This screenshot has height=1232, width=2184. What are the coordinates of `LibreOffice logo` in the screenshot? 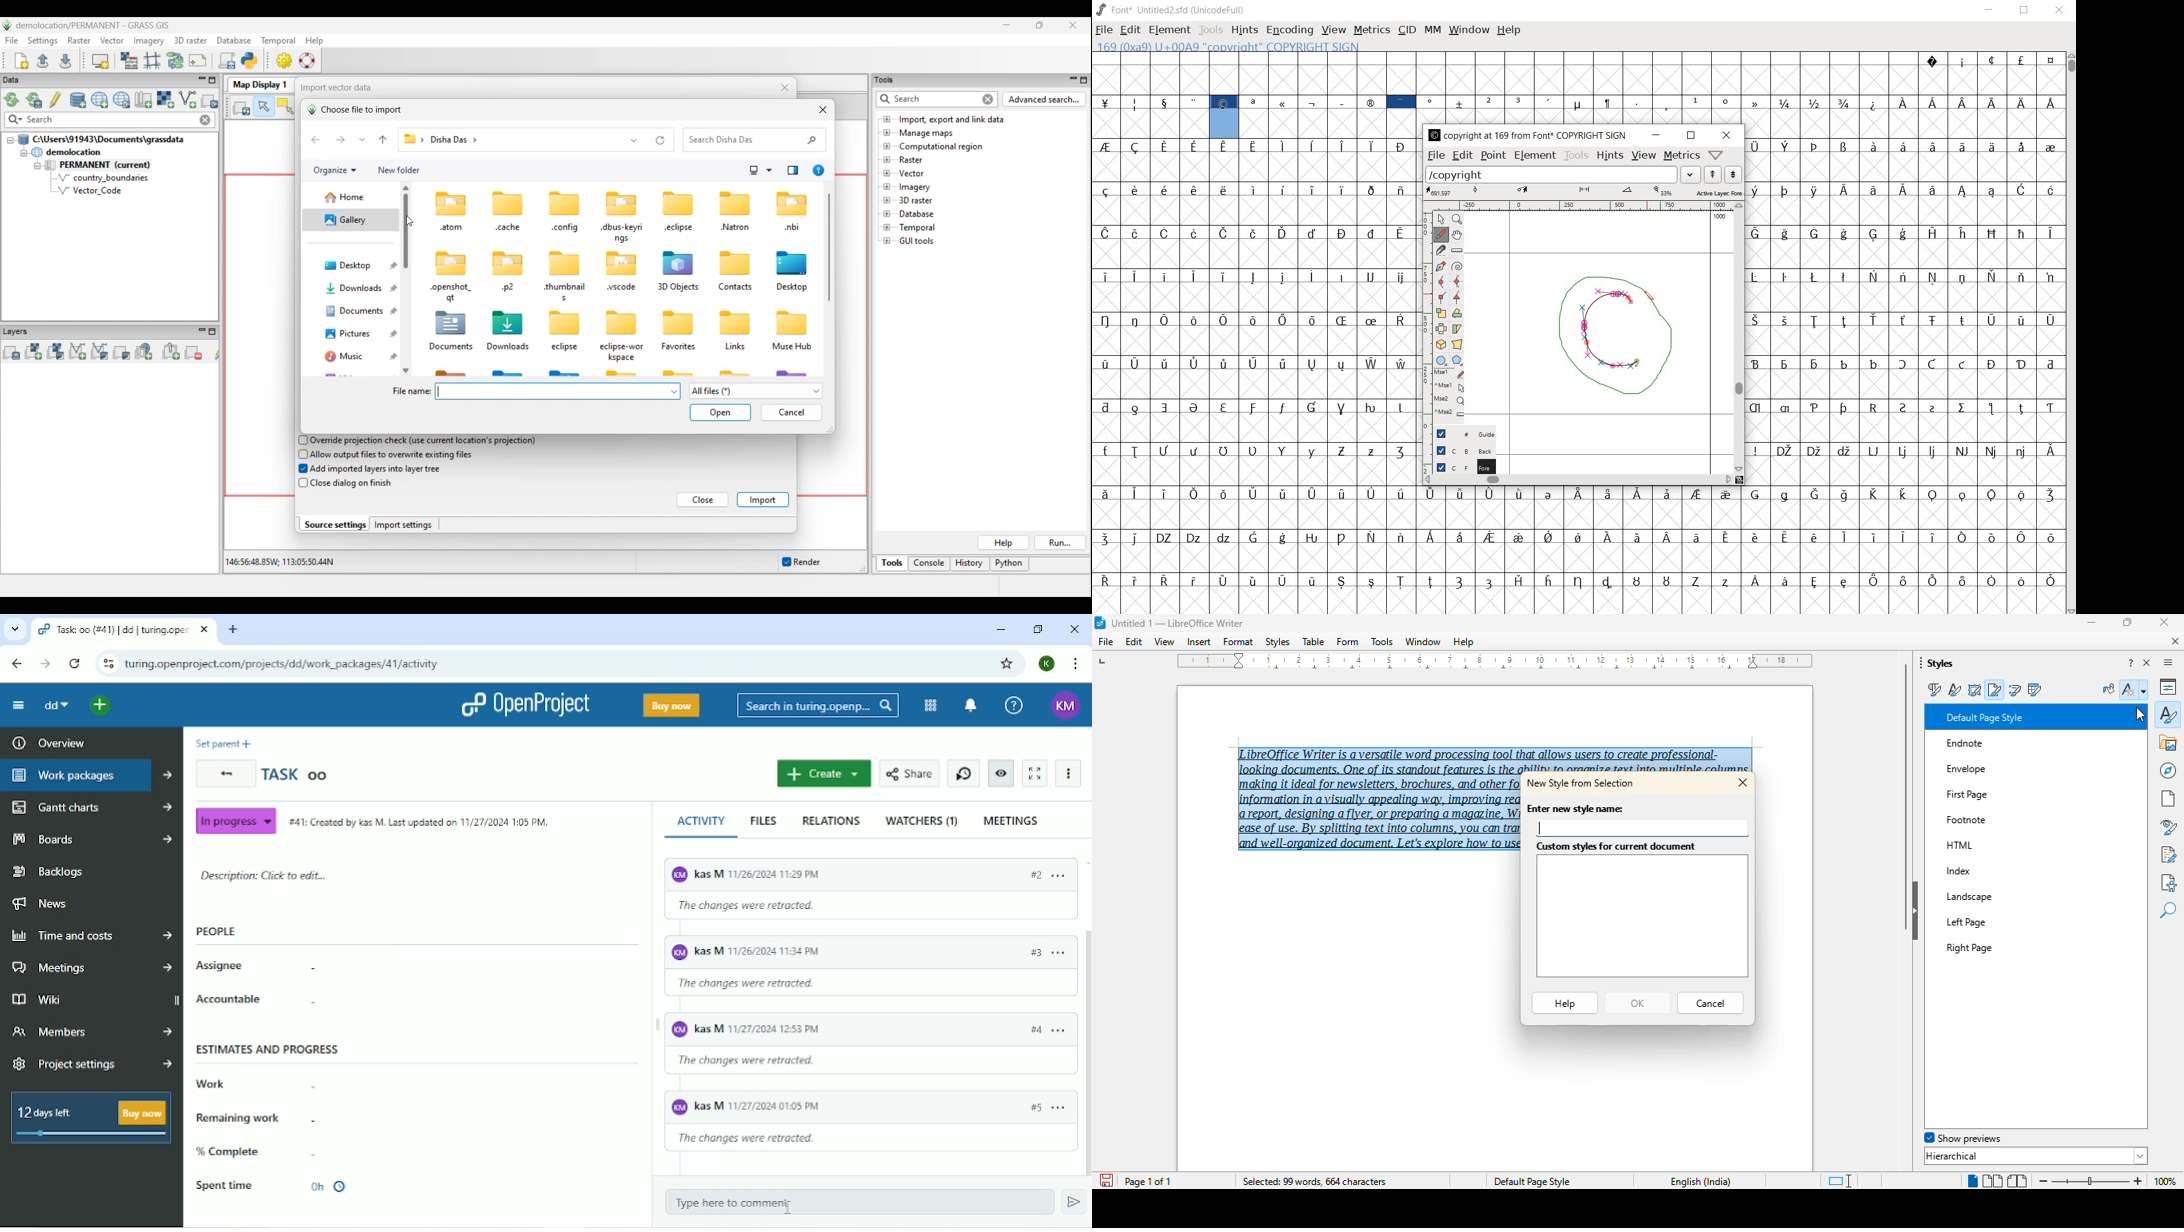 It's located at (1102, 622).